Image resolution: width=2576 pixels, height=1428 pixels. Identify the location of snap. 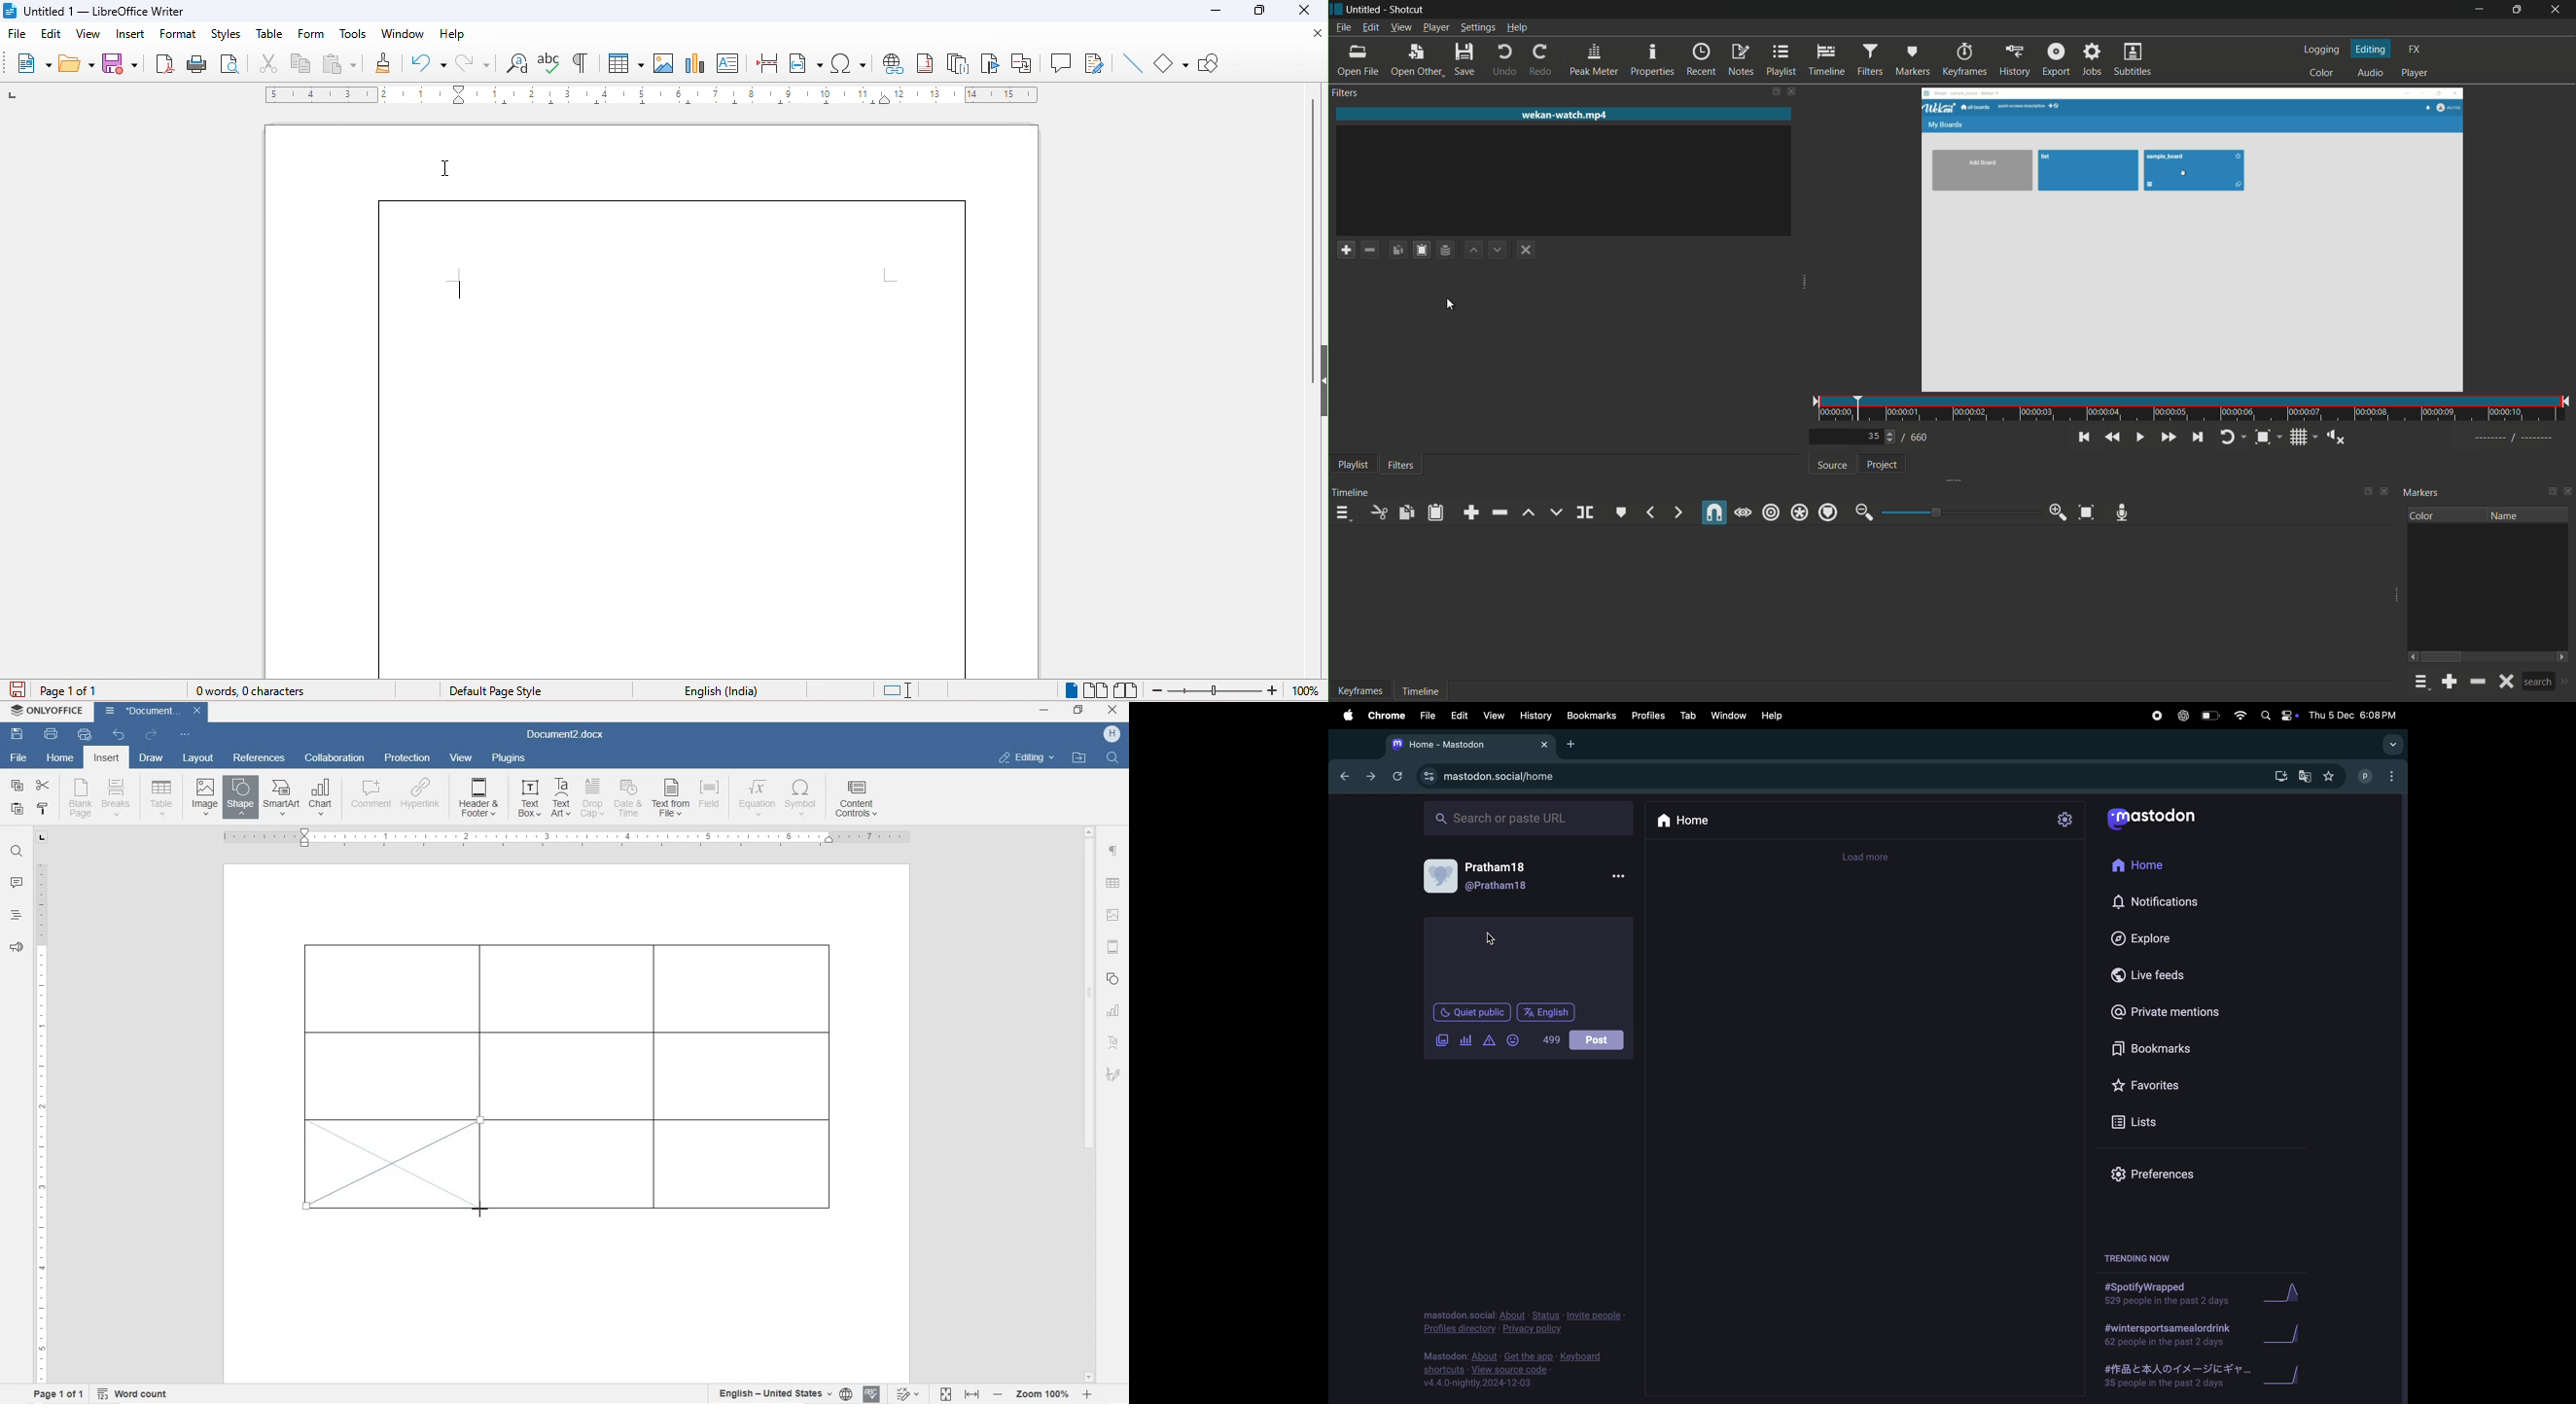
(1713, 513).